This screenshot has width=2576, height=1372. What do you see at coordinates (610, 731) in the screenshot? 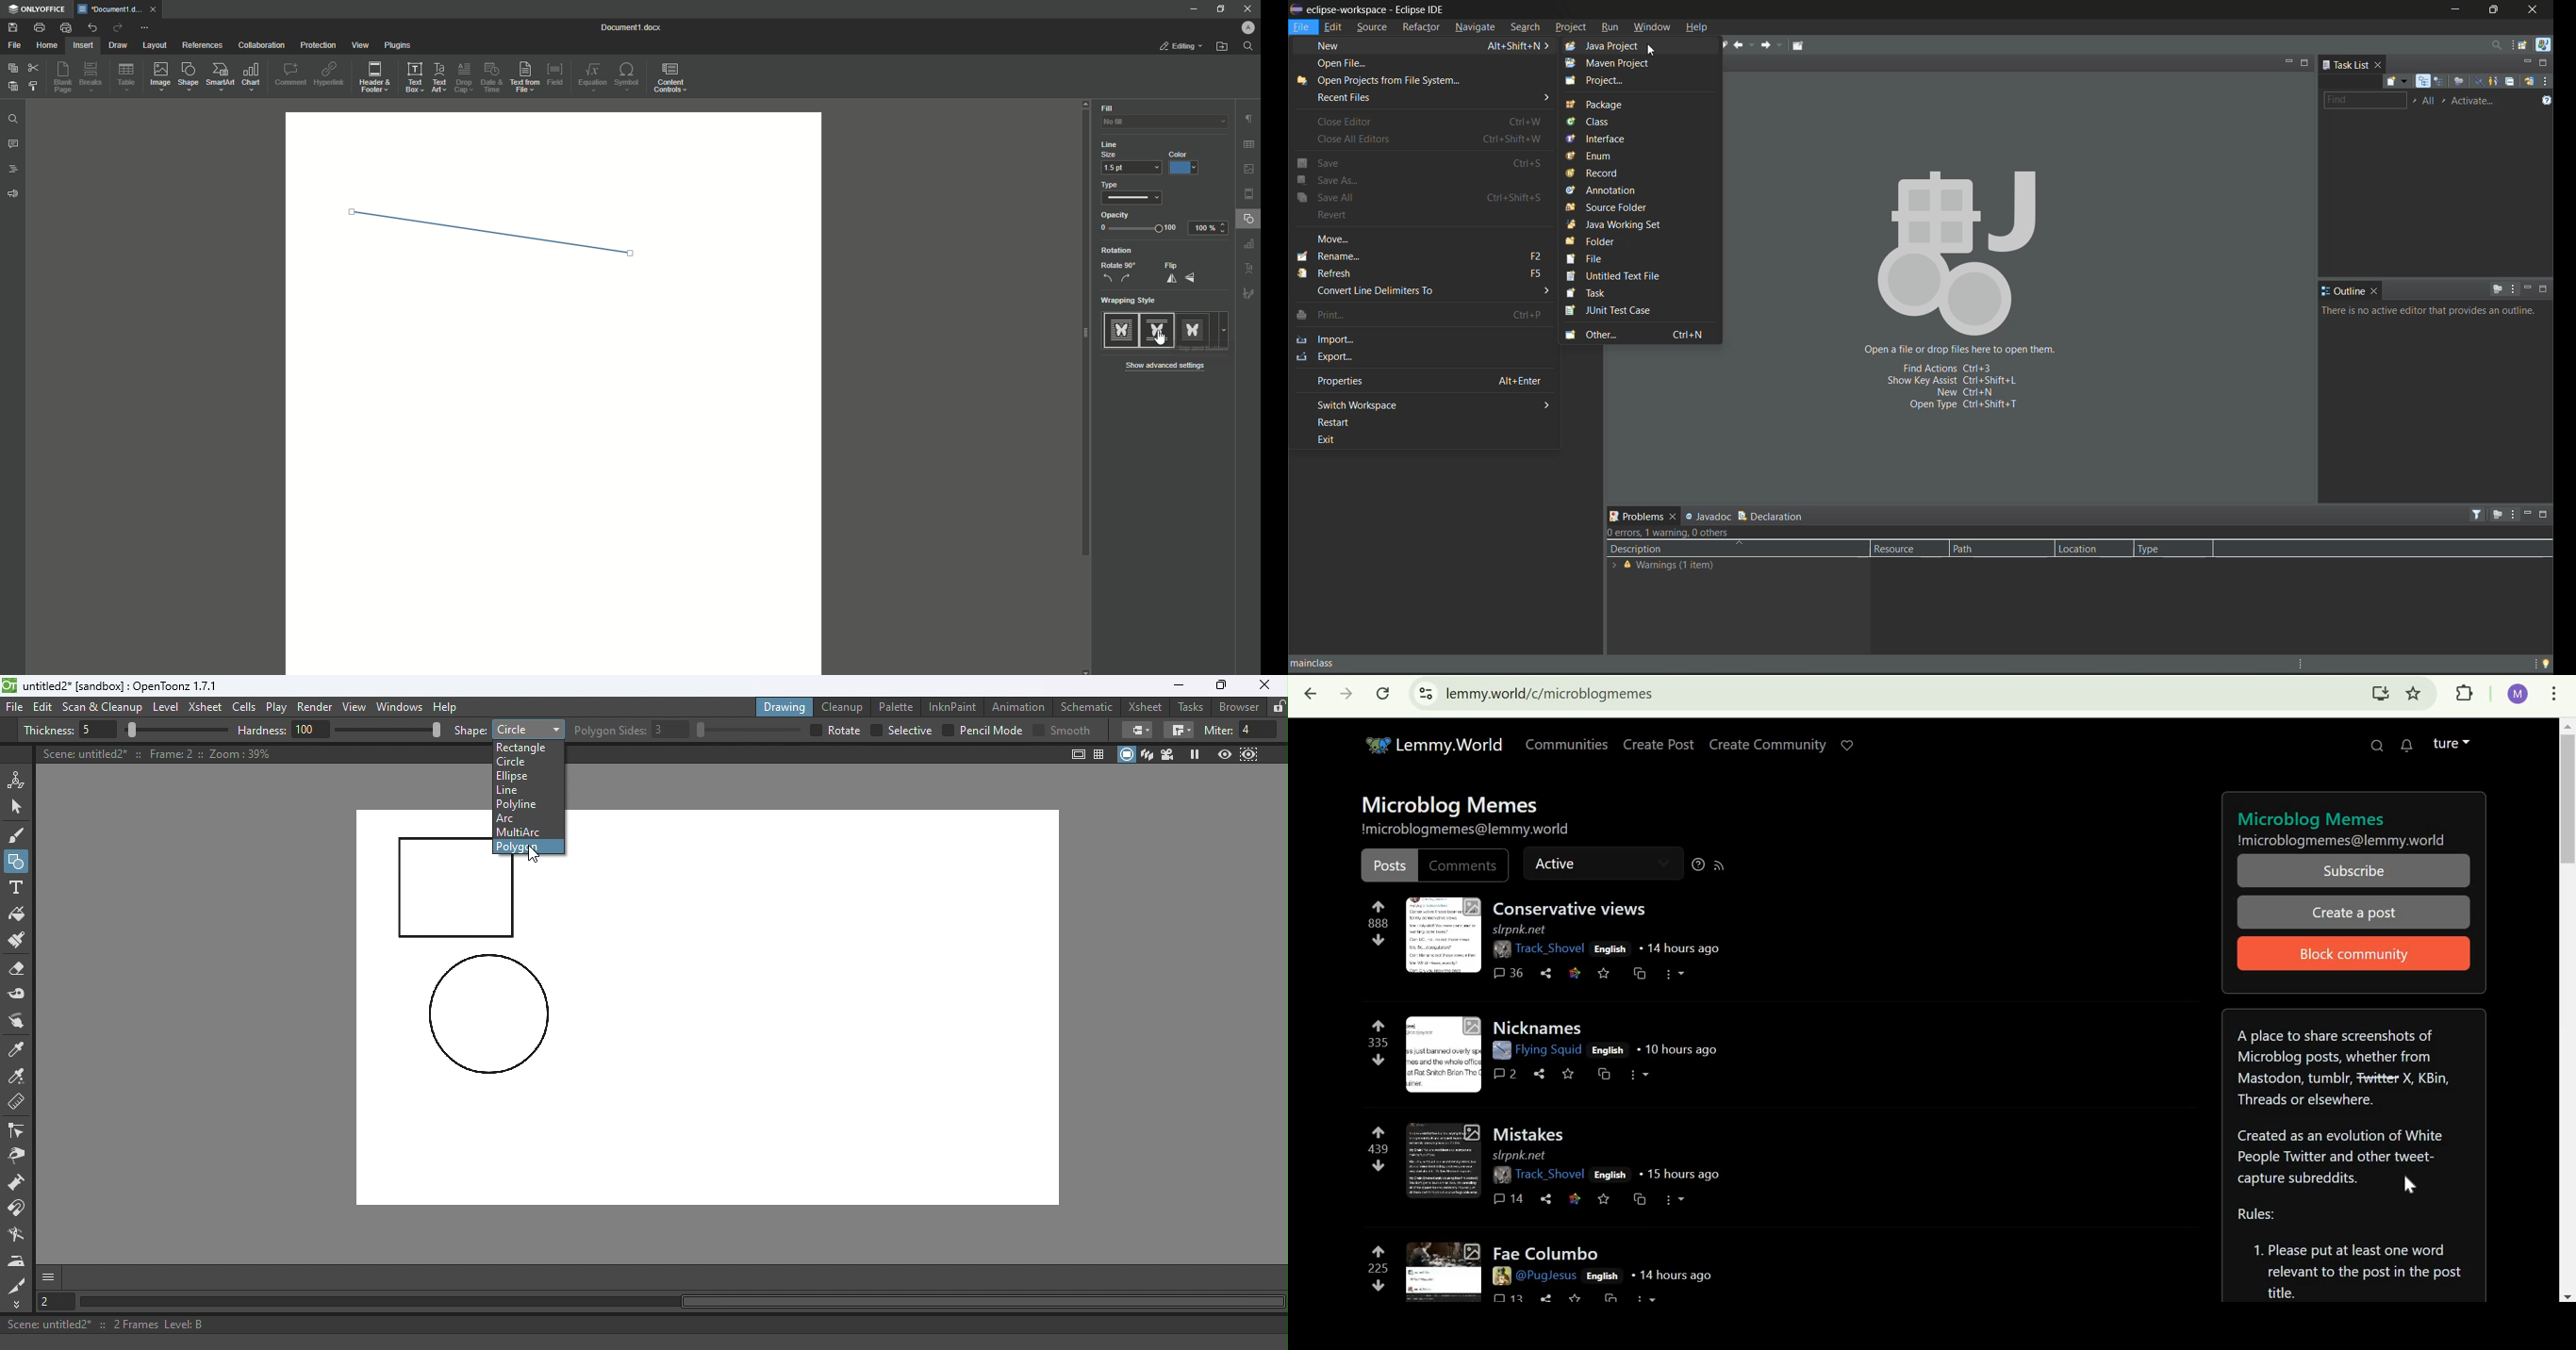
I see `Polygon slides` at bounding box center [610, 731].